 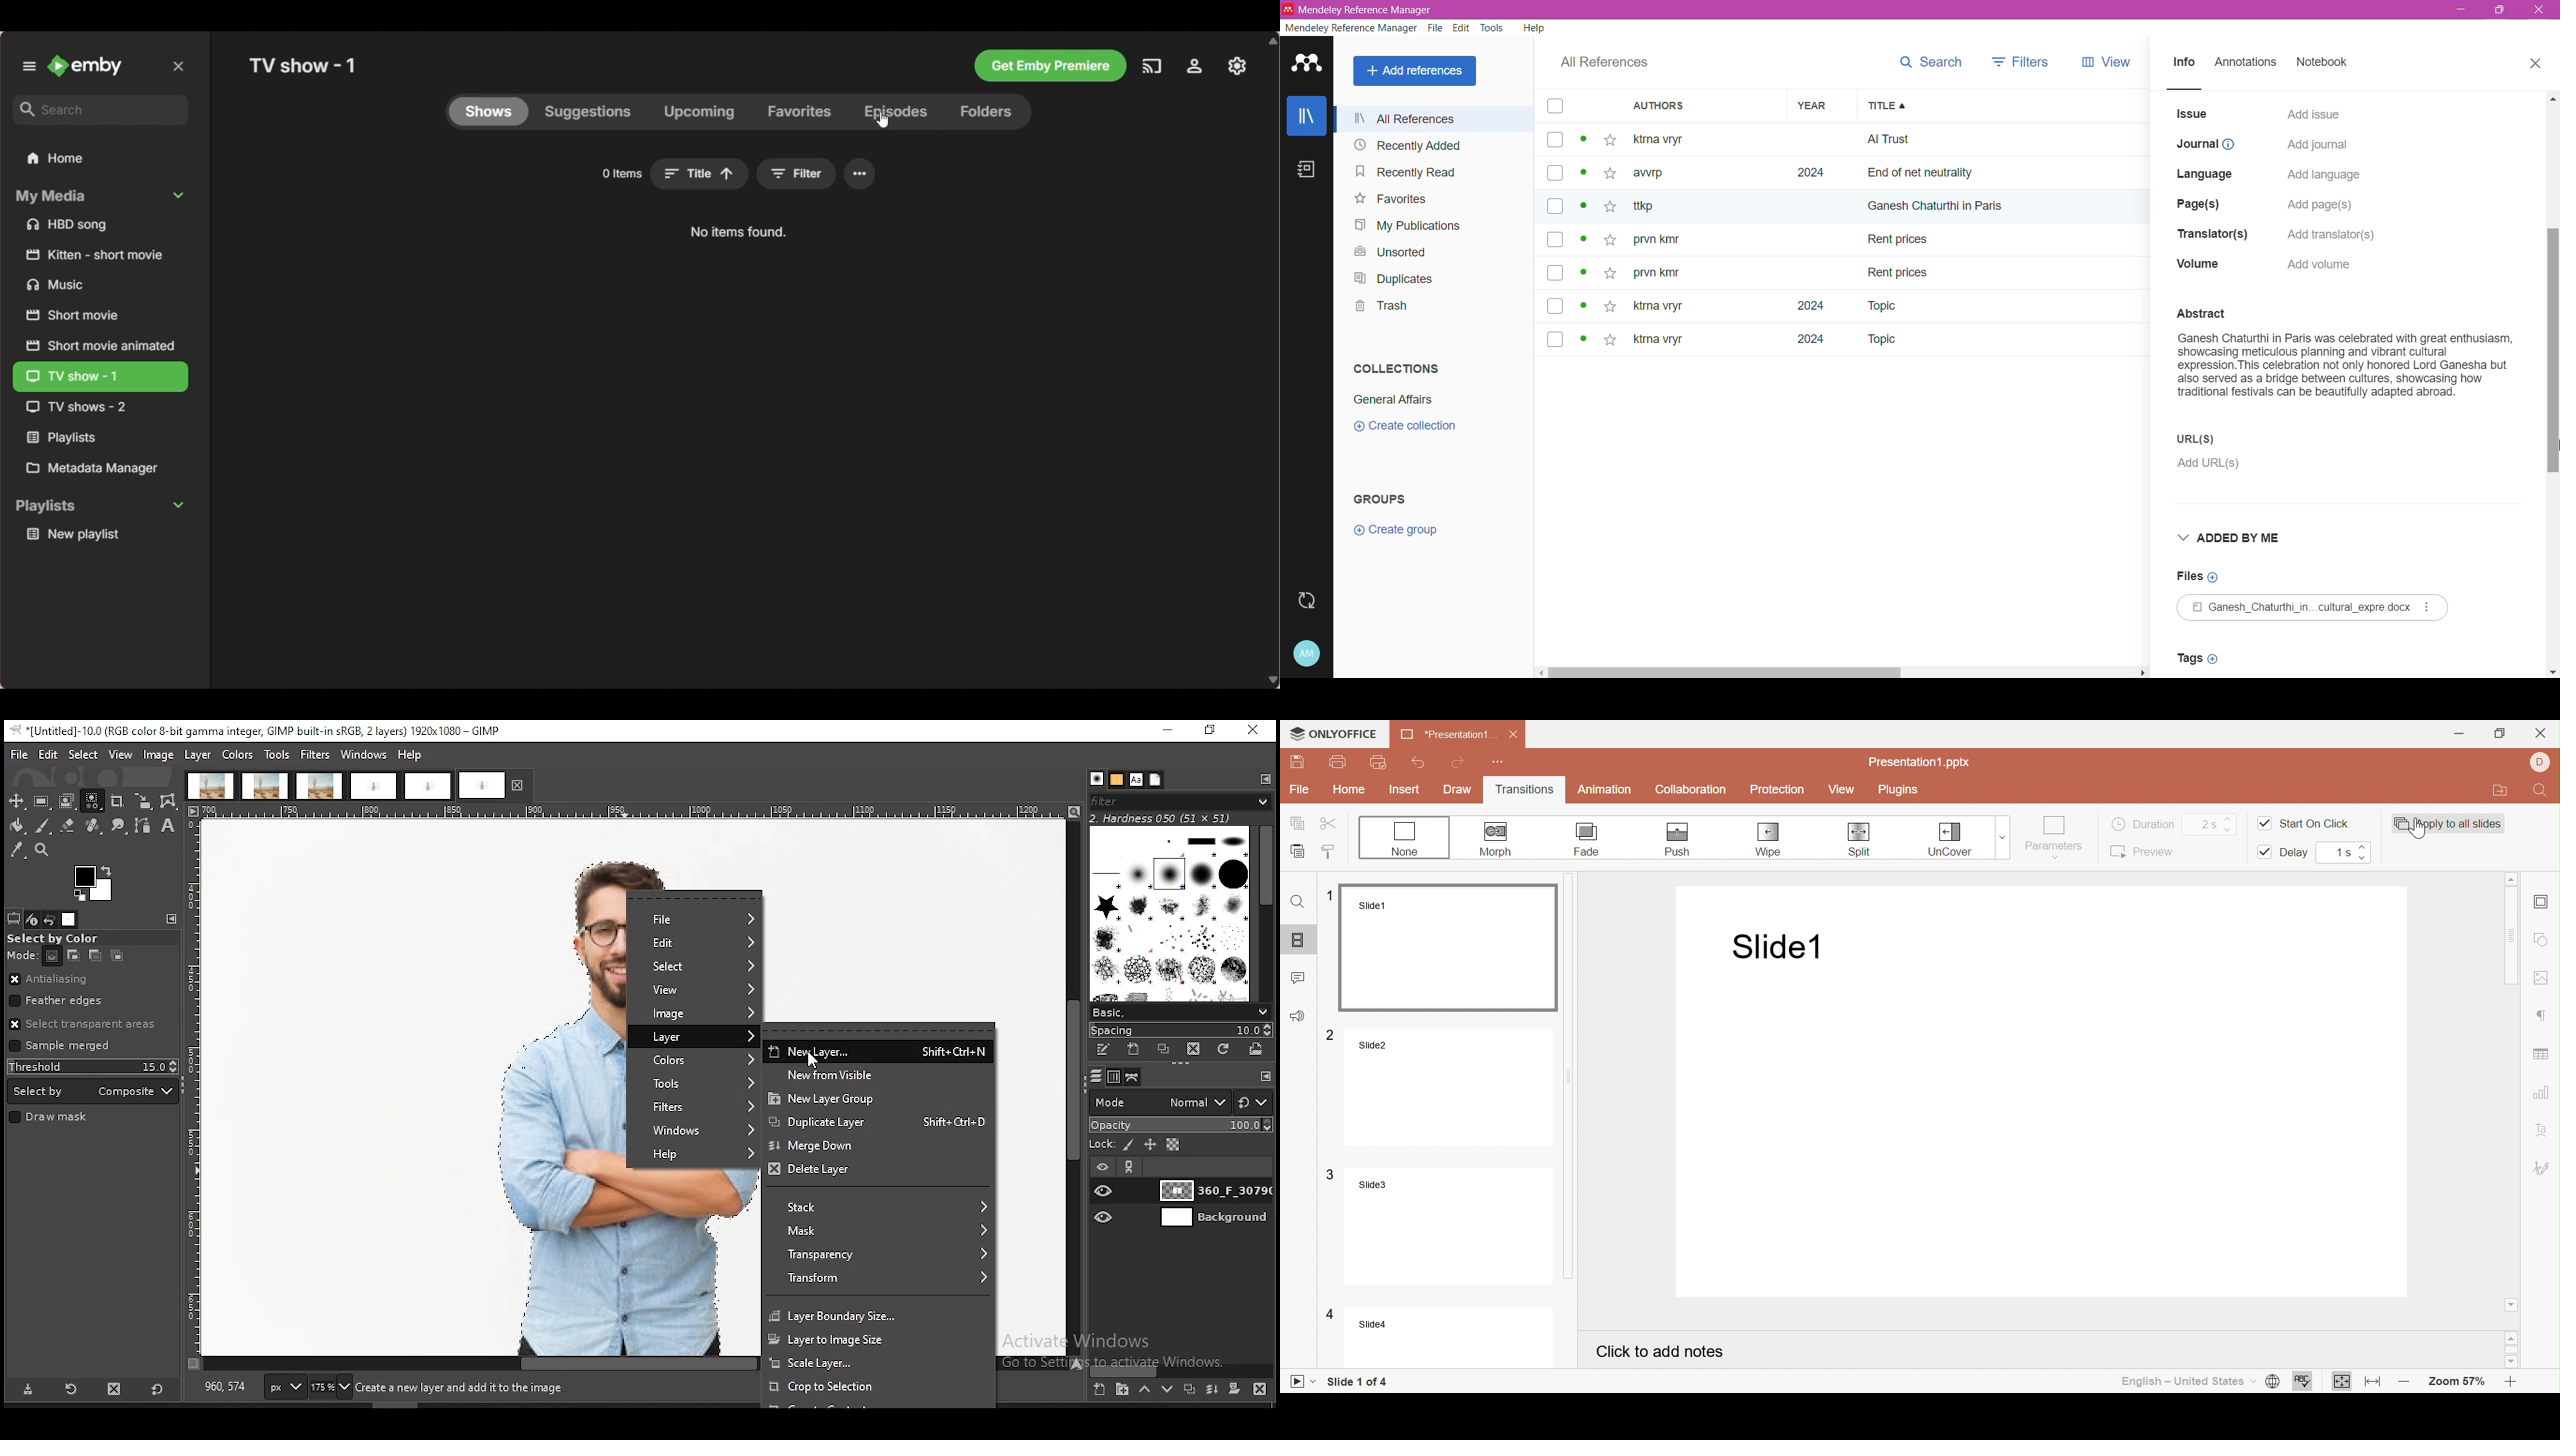 What do you see at coordinates (1179, 1013) in the screenshot?
I see `brush presets` at bounding box center [1179, 1013].